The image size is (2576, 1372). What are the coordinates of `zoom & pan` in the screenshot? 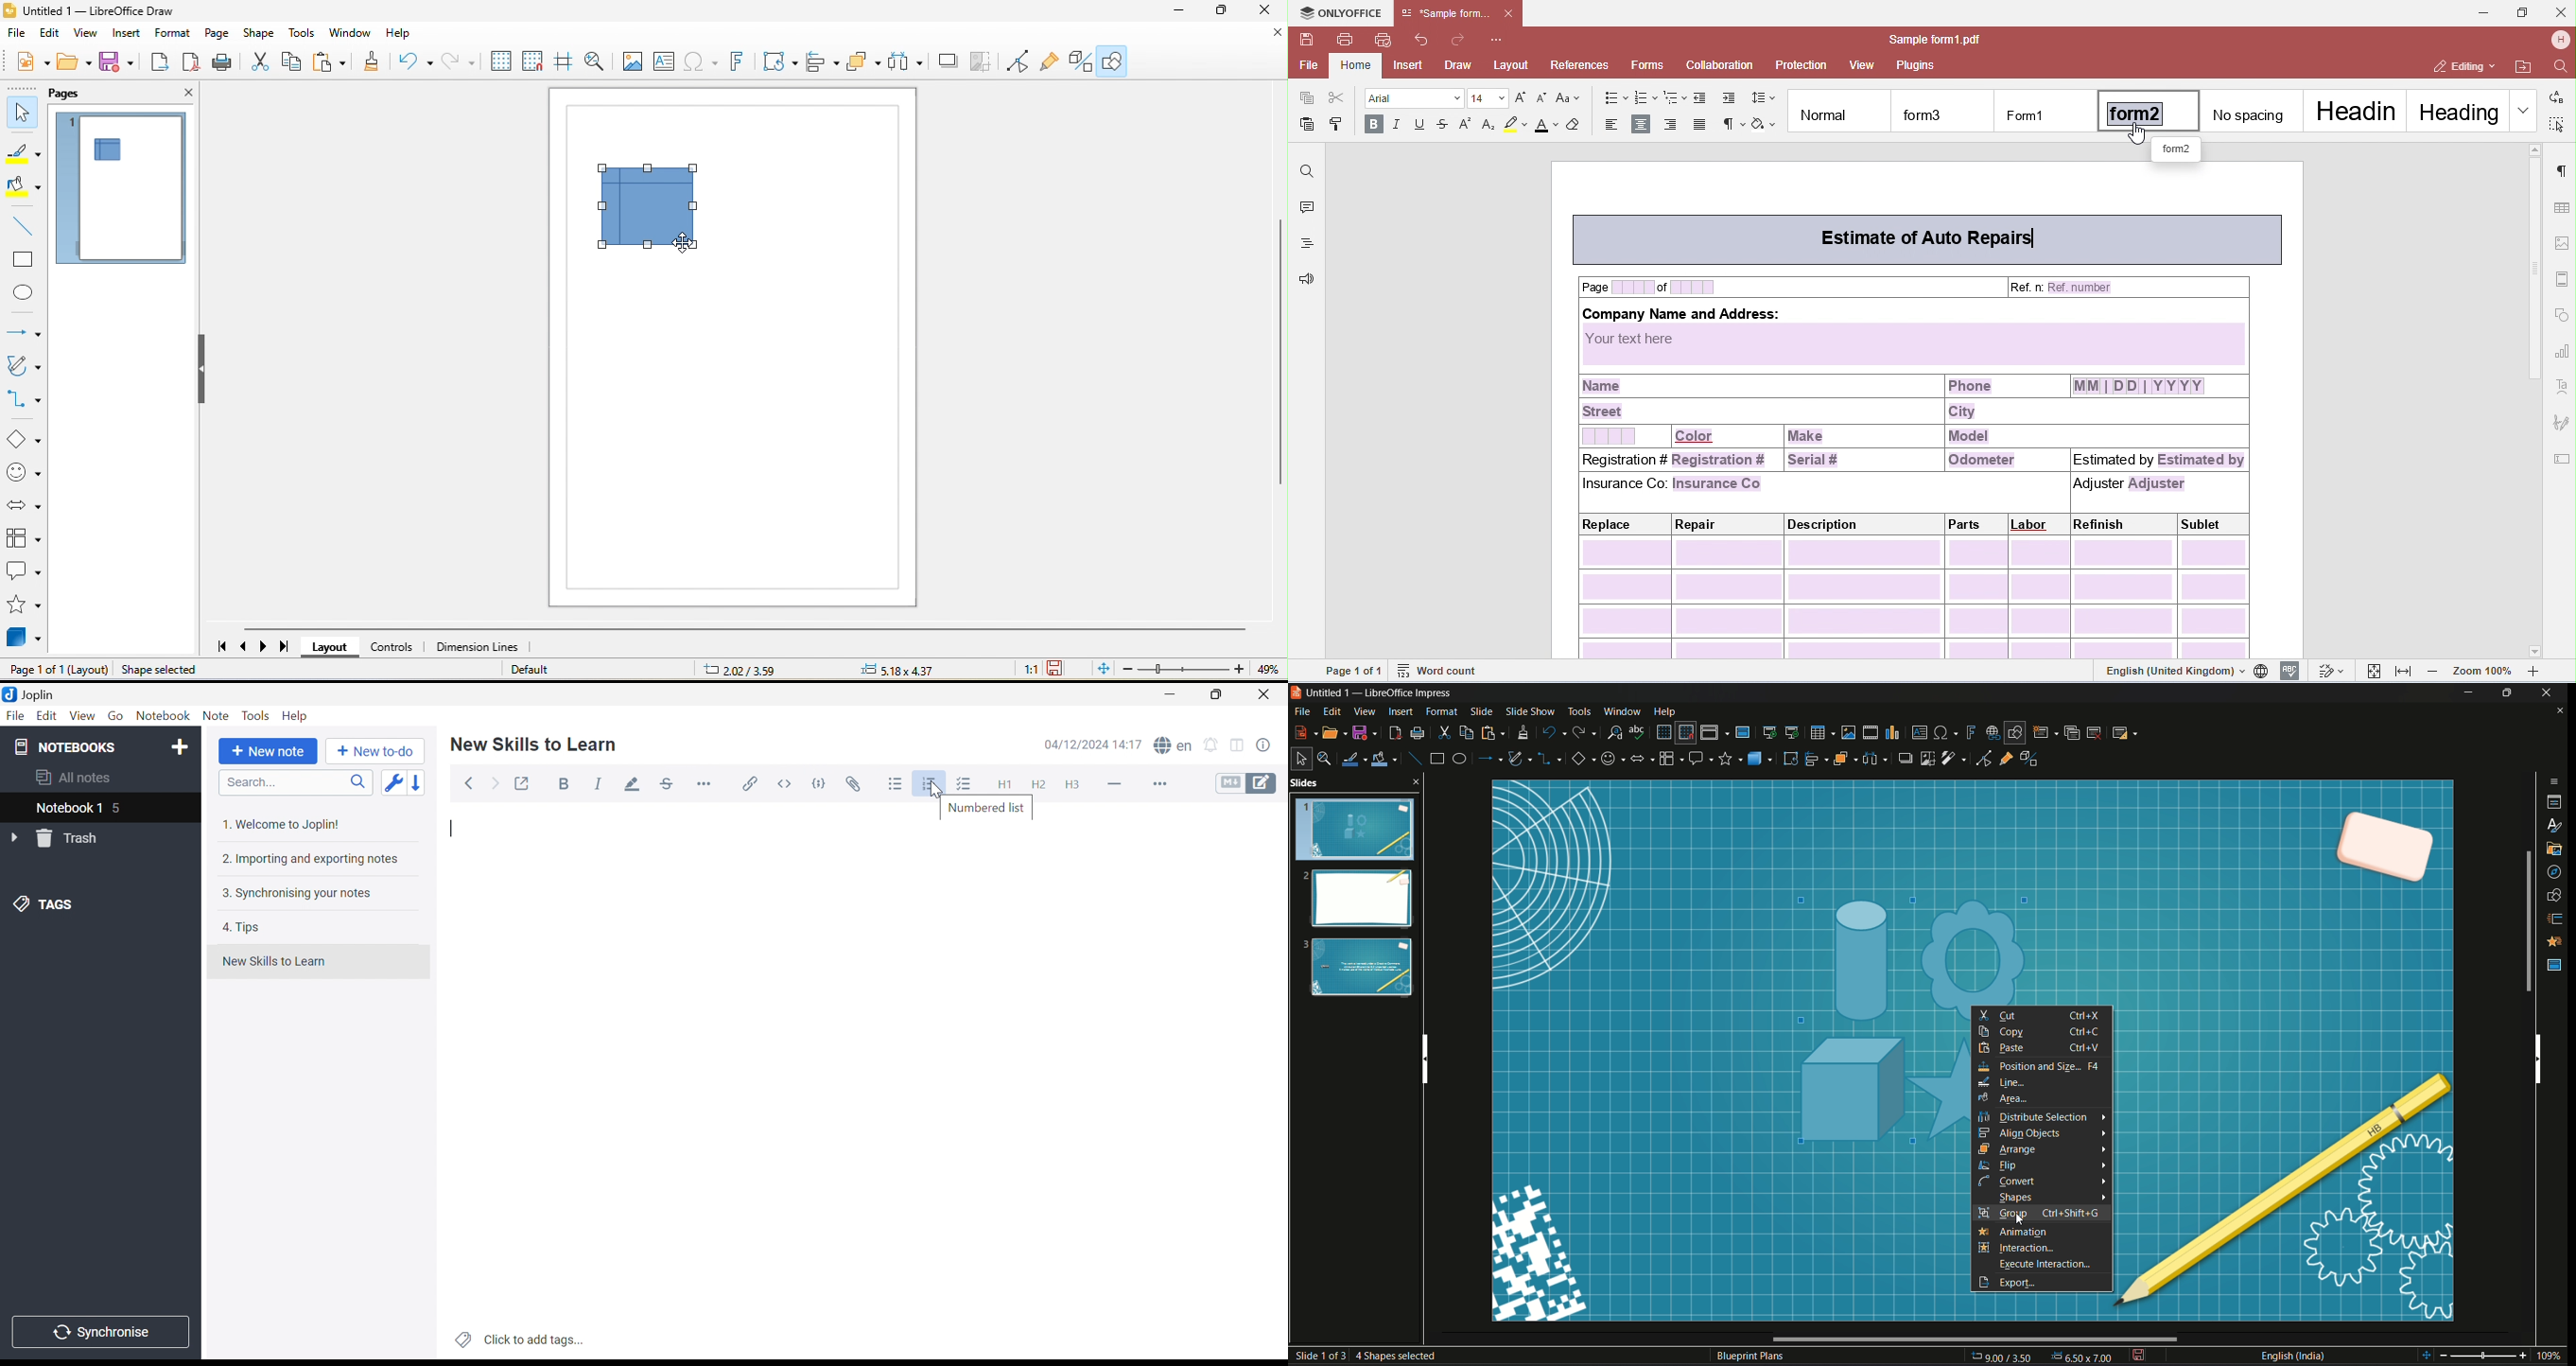 It's located at (1323, 756).